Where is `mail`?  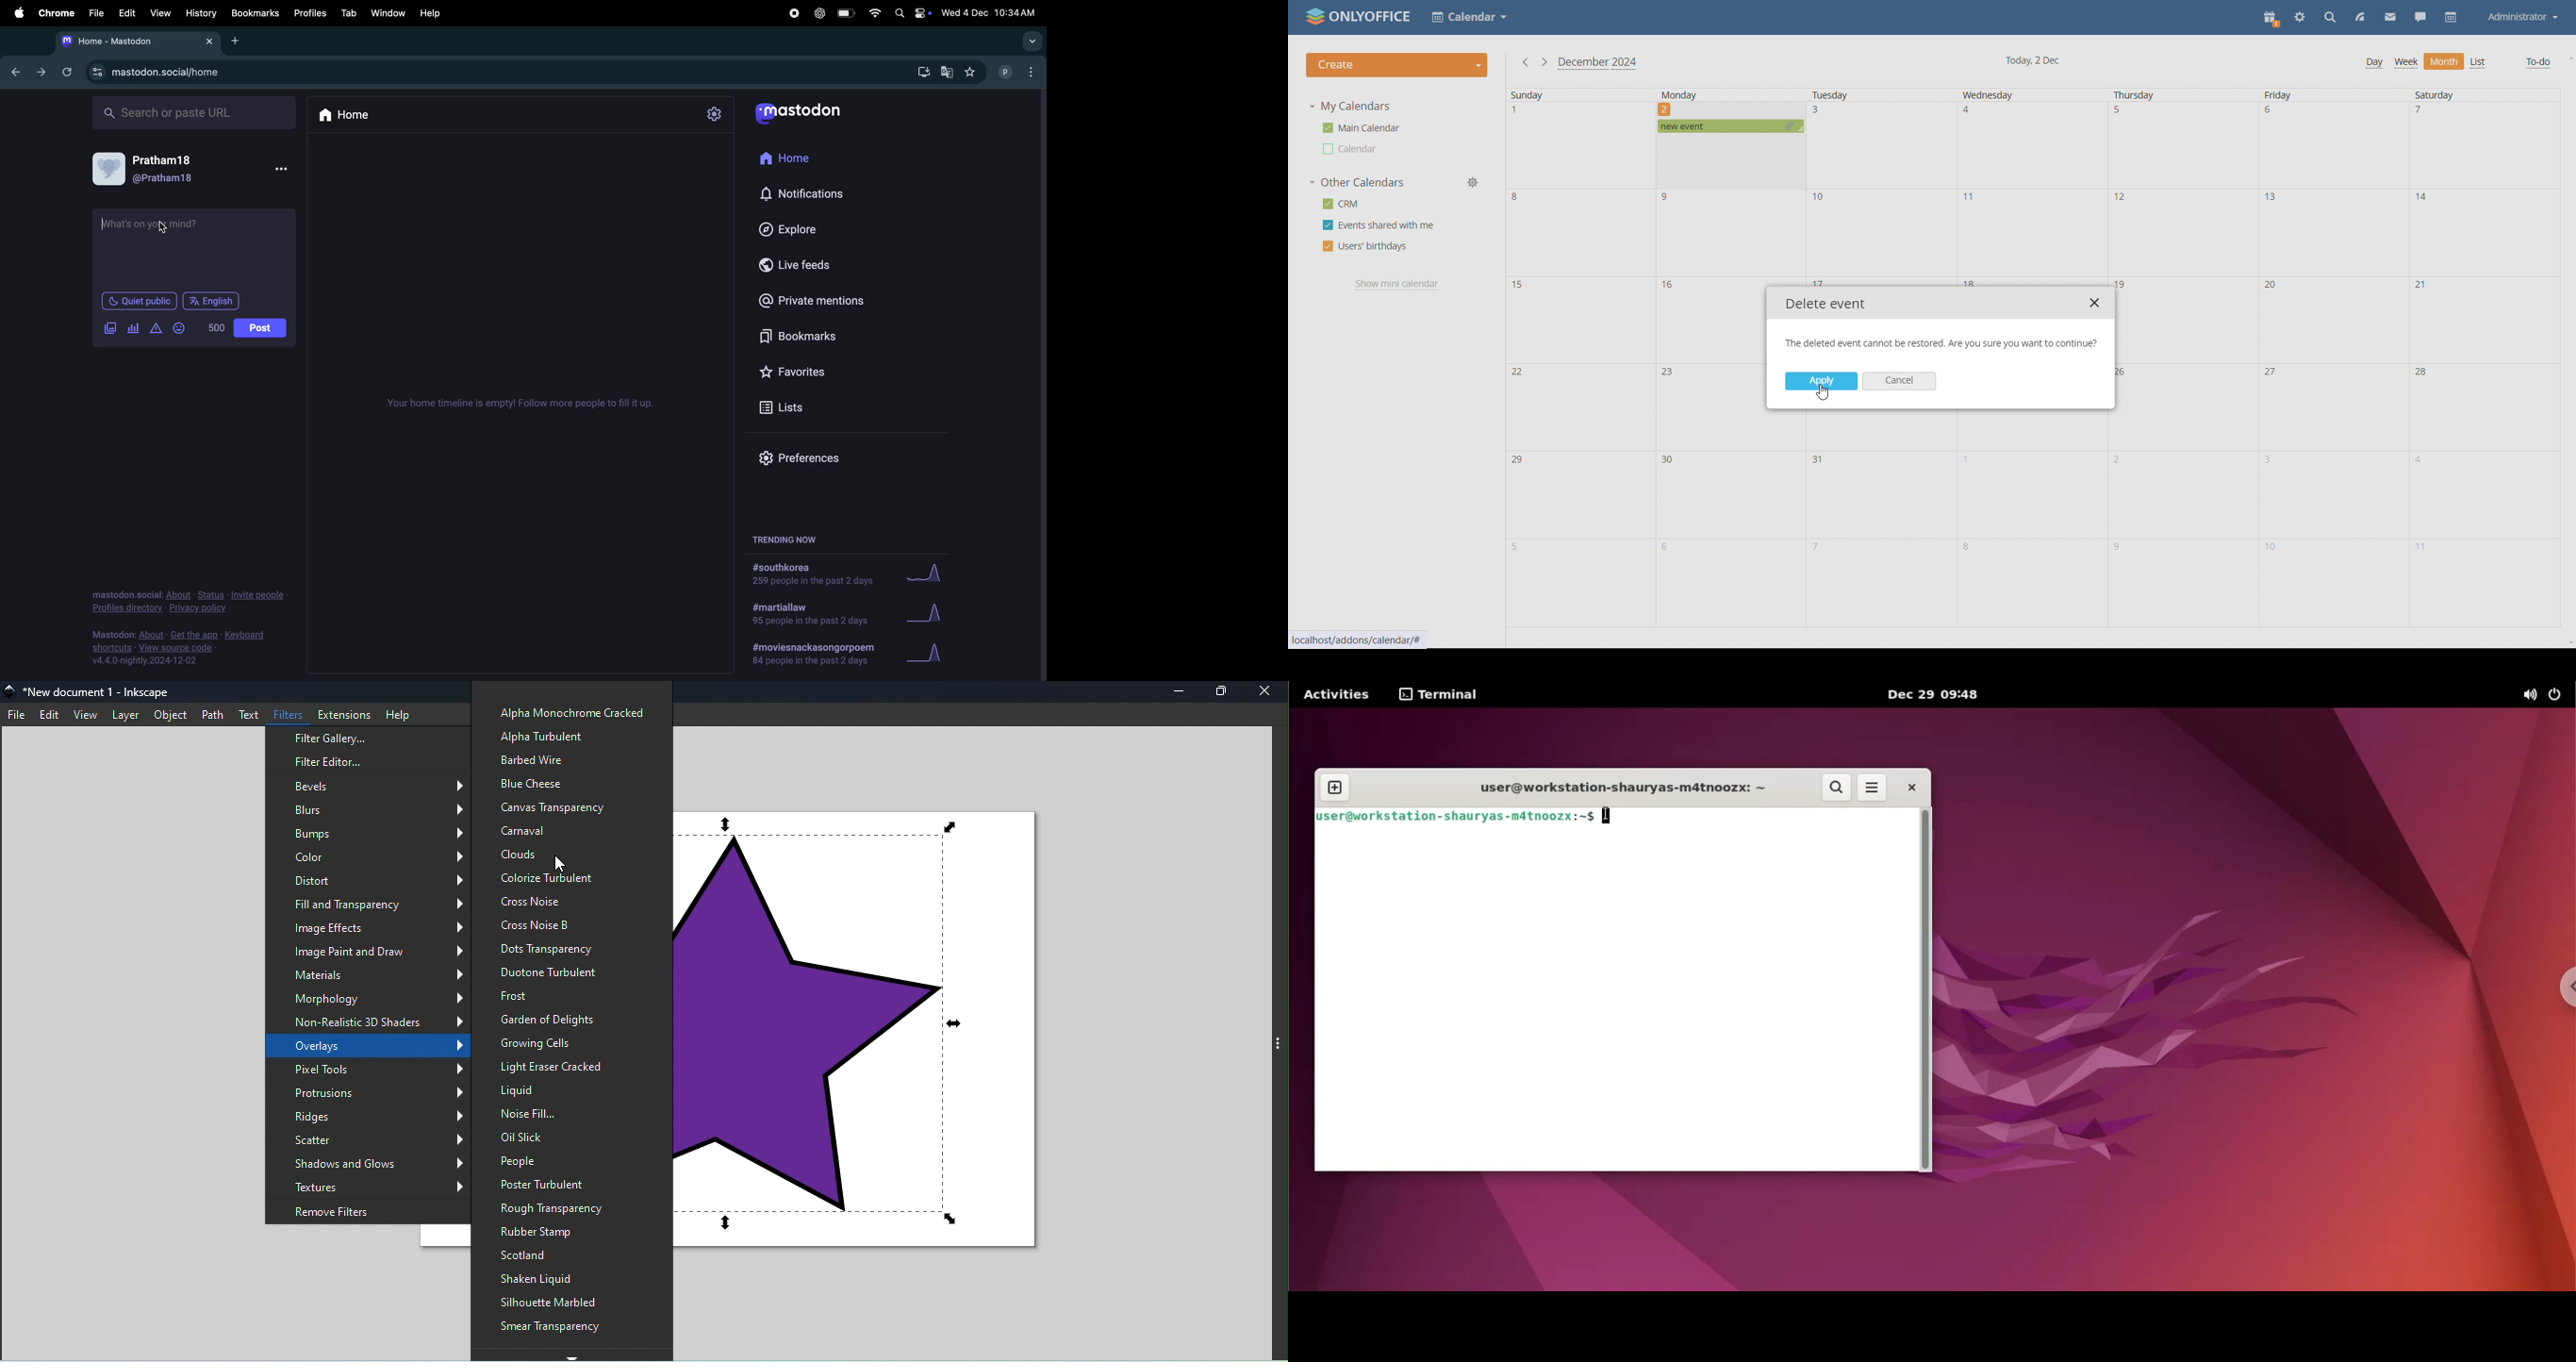 mail is located at coordinates (2390, 17).